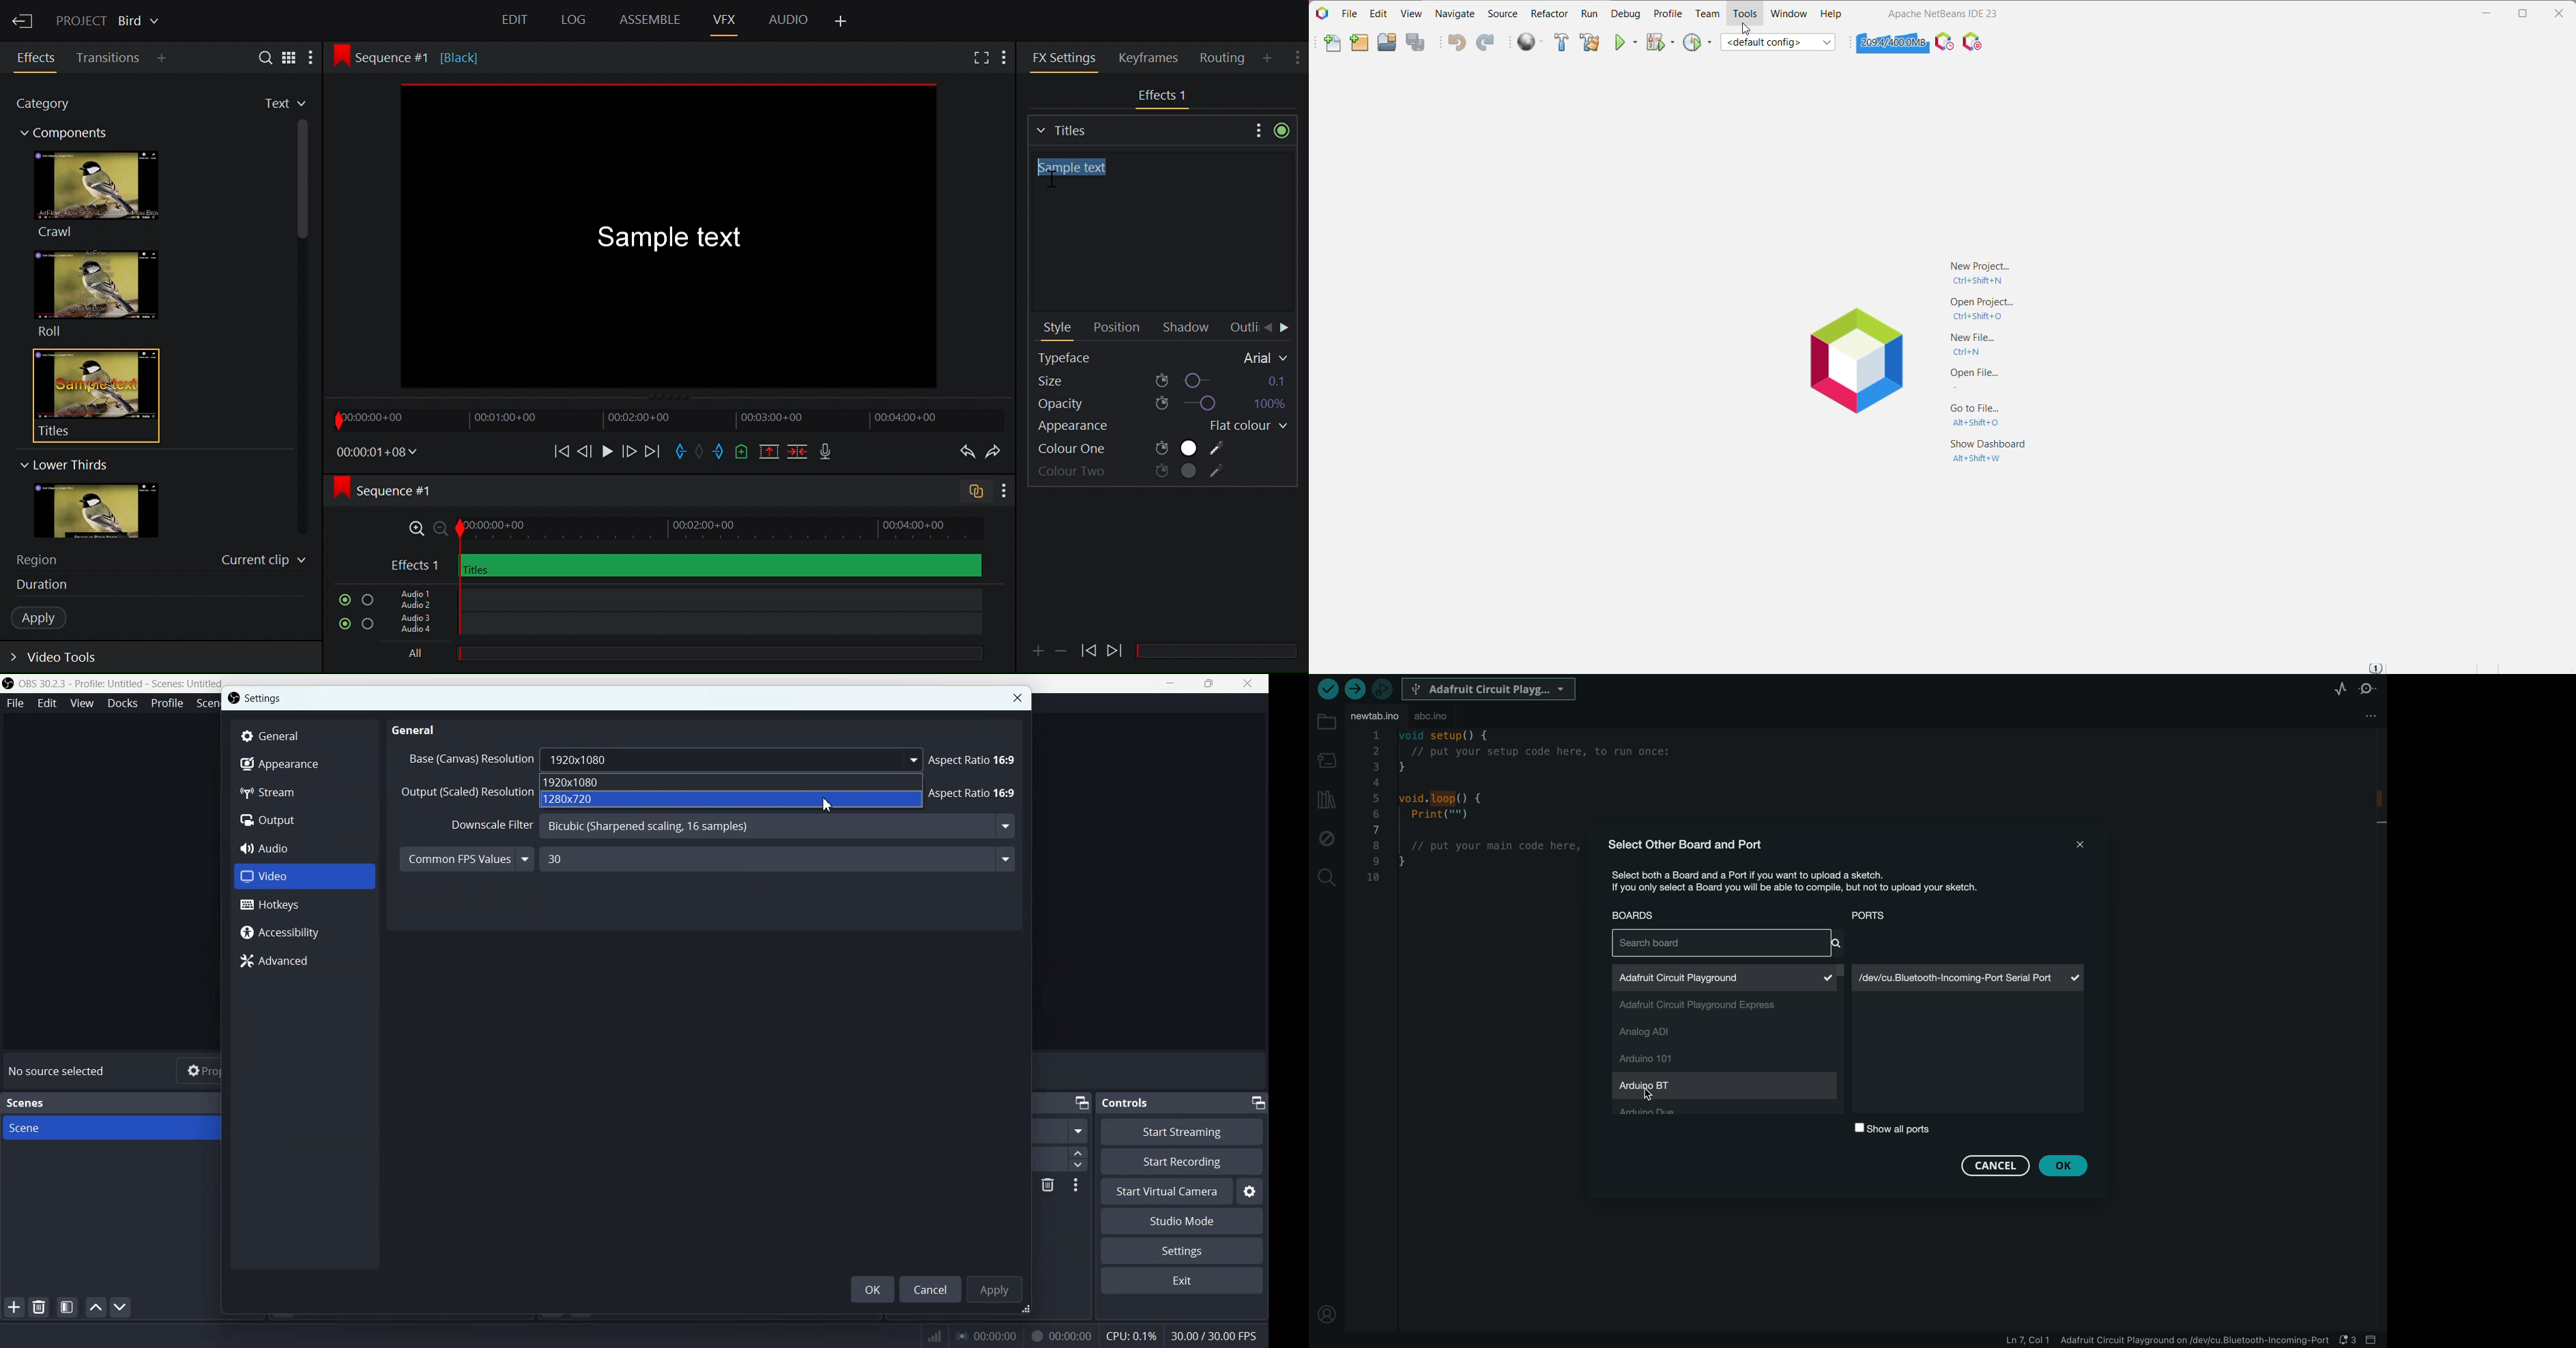 The width and height of the screenshot is (2576, 1372). I want to click on Cancel, so click(932, 1289).